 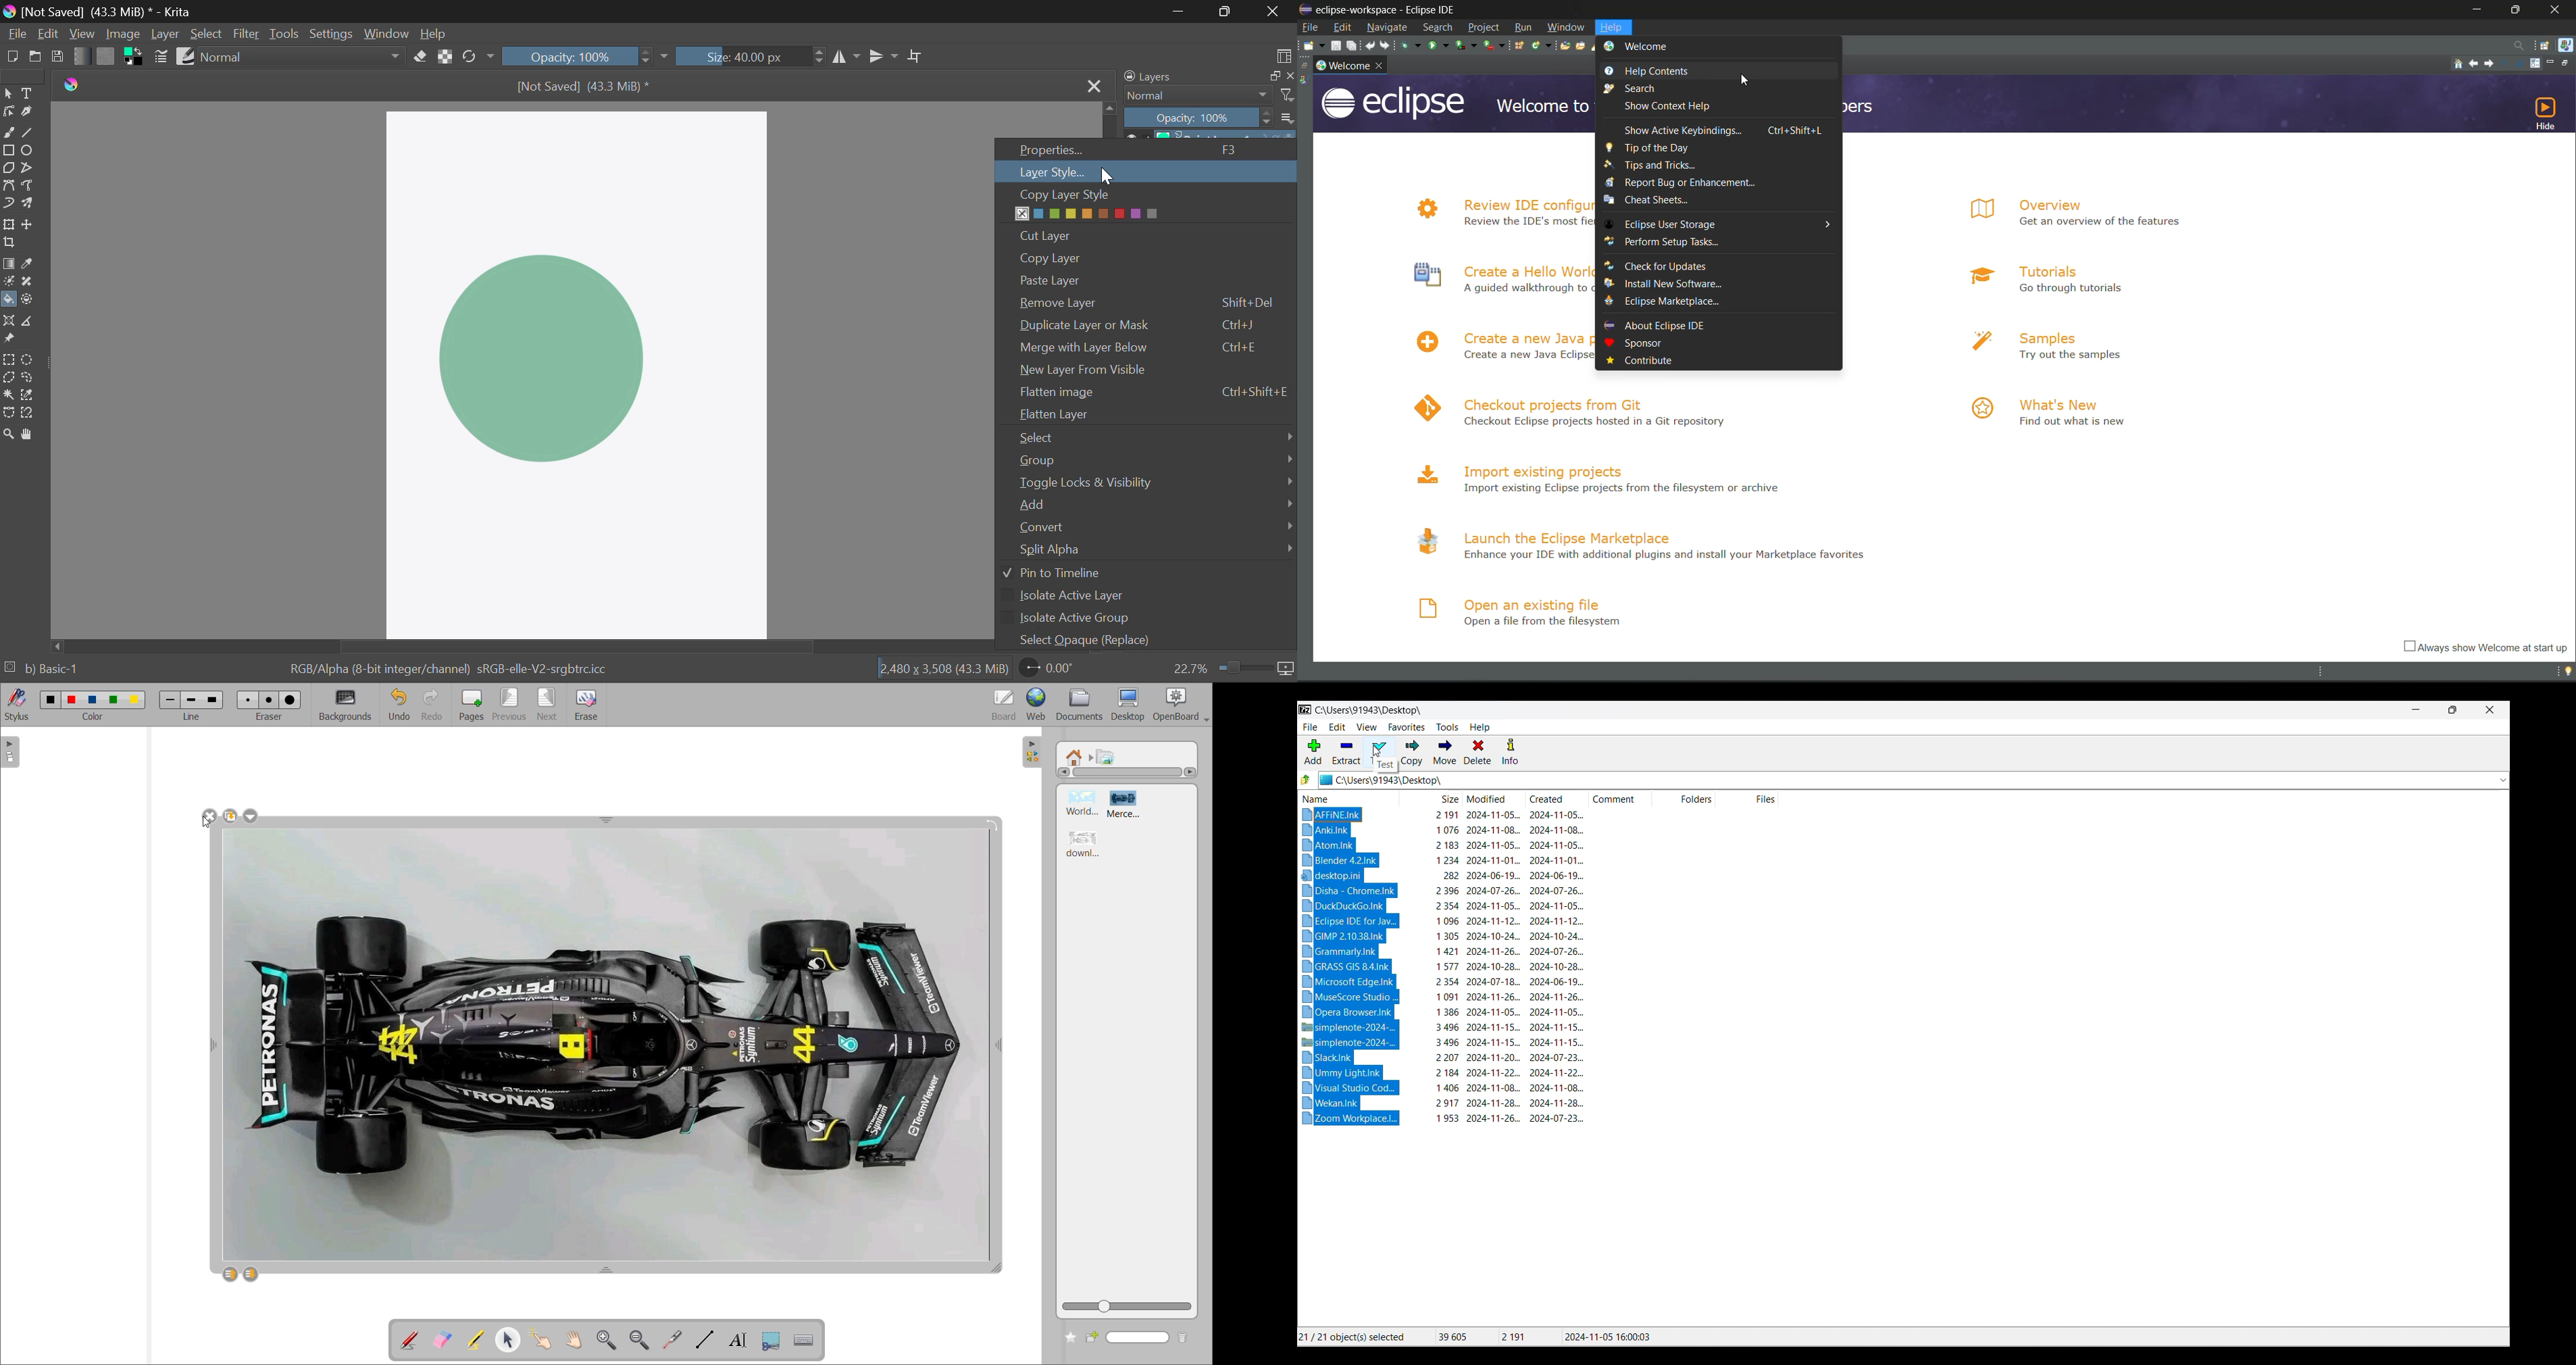 What do you see at coordinates (49, 700) in the screenshot?
I see `color 1` at bounding box center [49, 700].